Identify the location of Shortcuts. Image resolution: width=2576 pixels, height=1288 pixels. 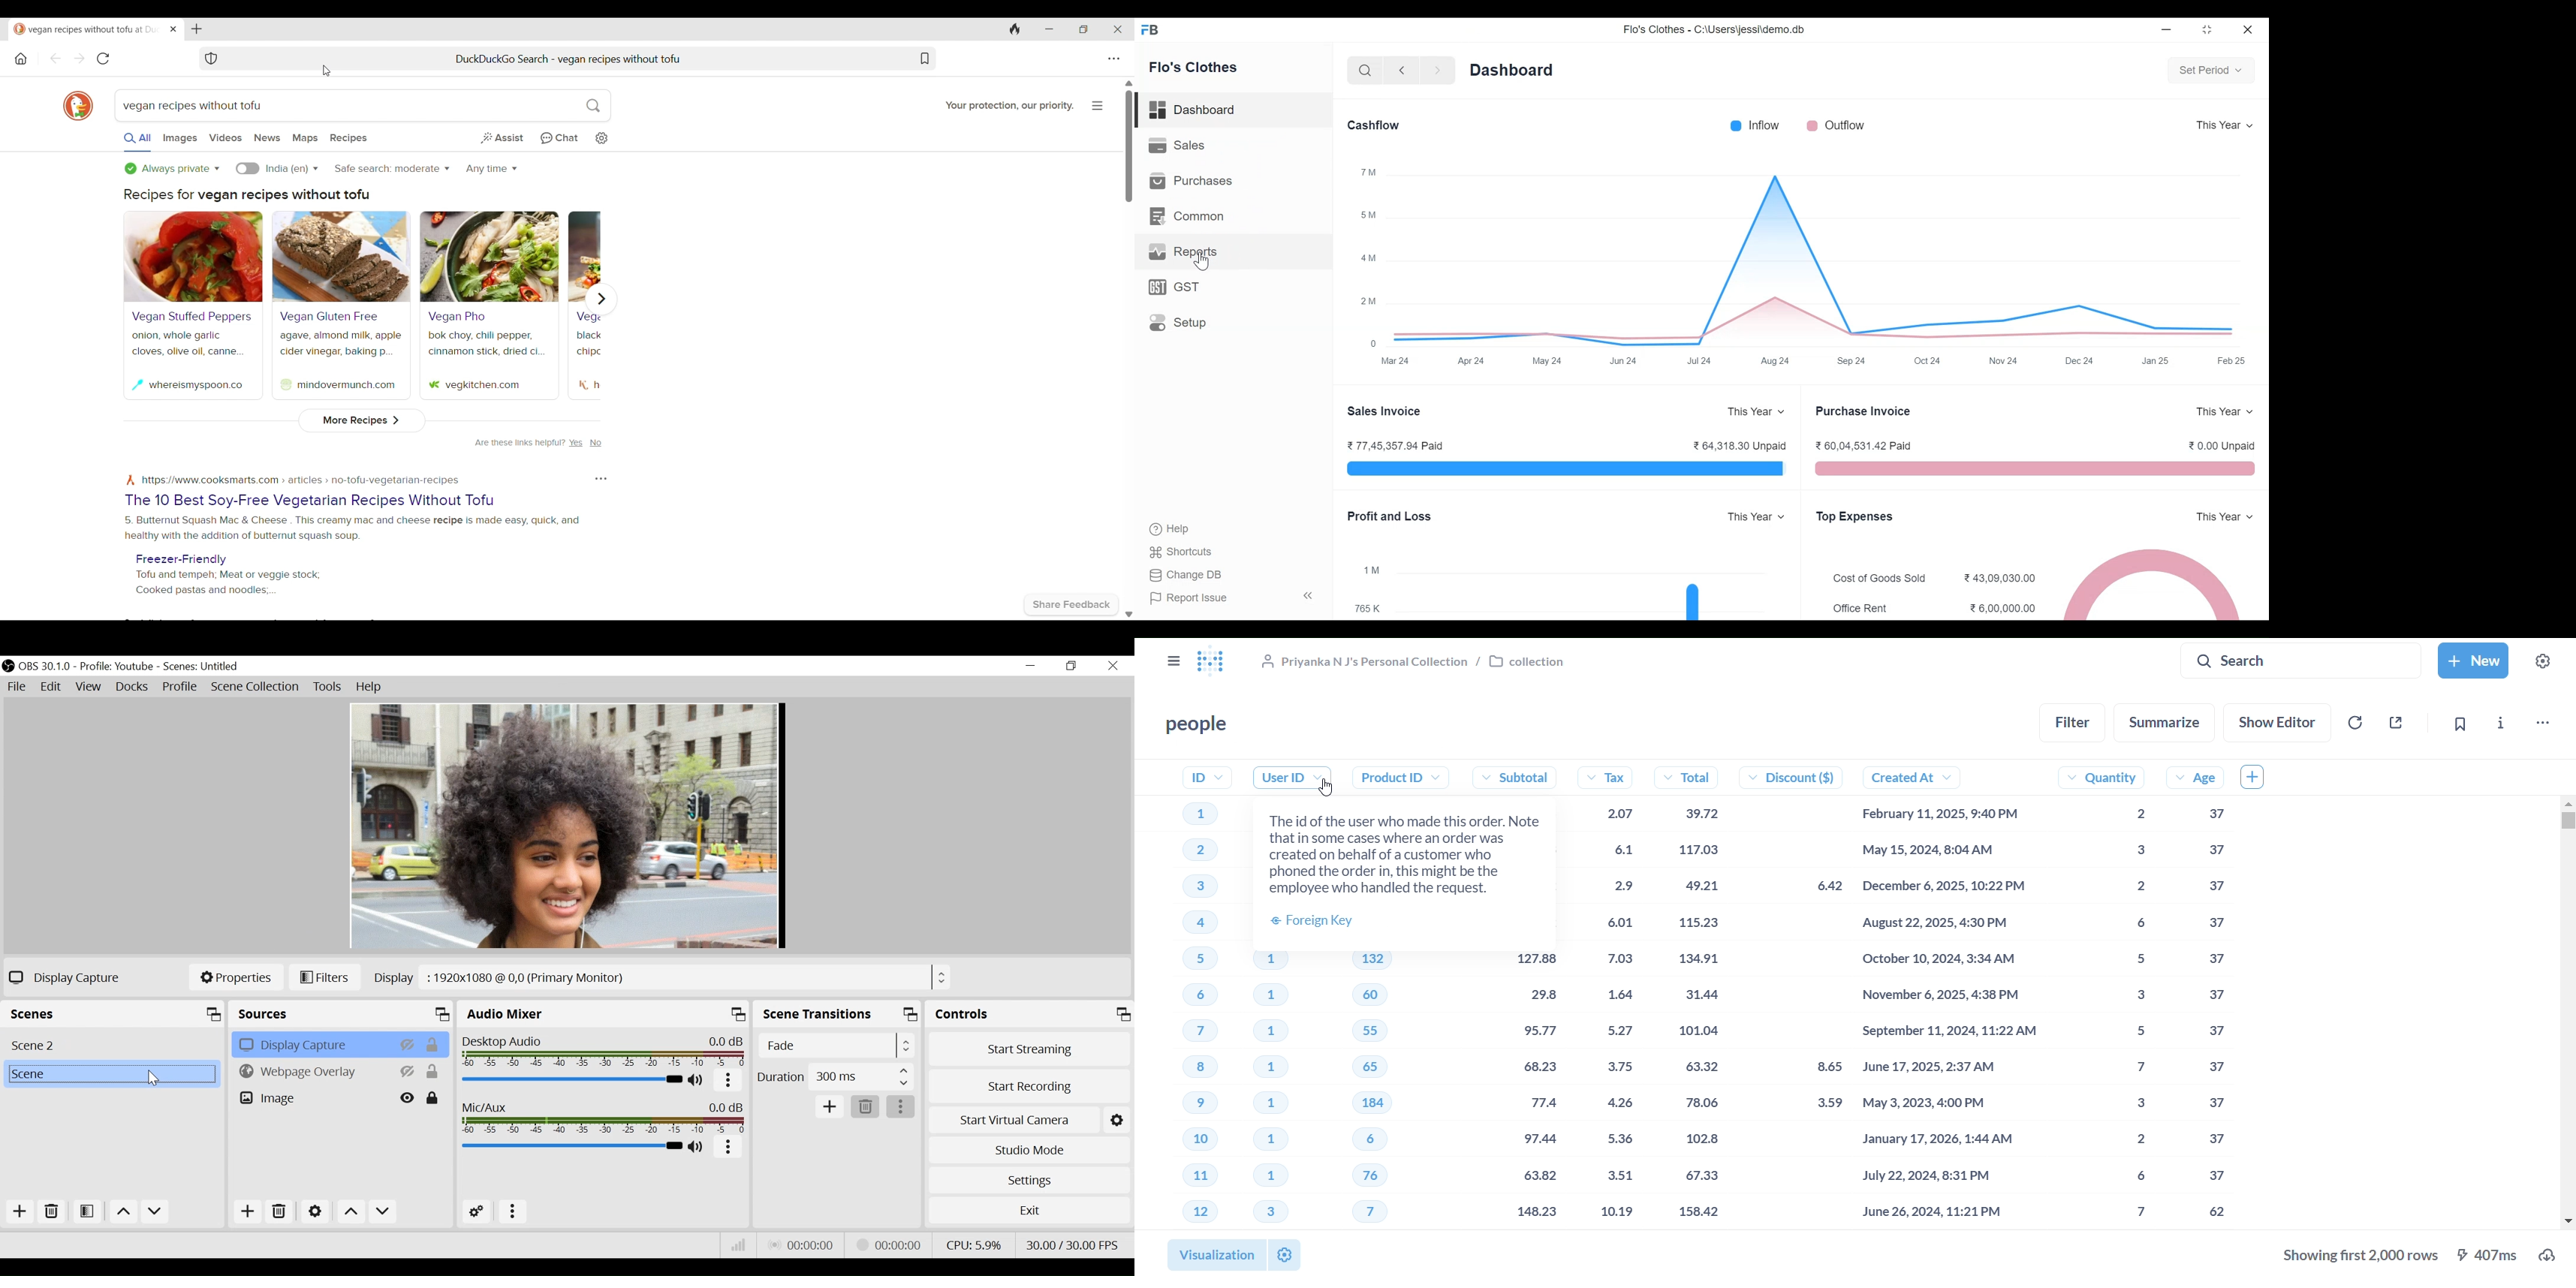
(1182, 551).